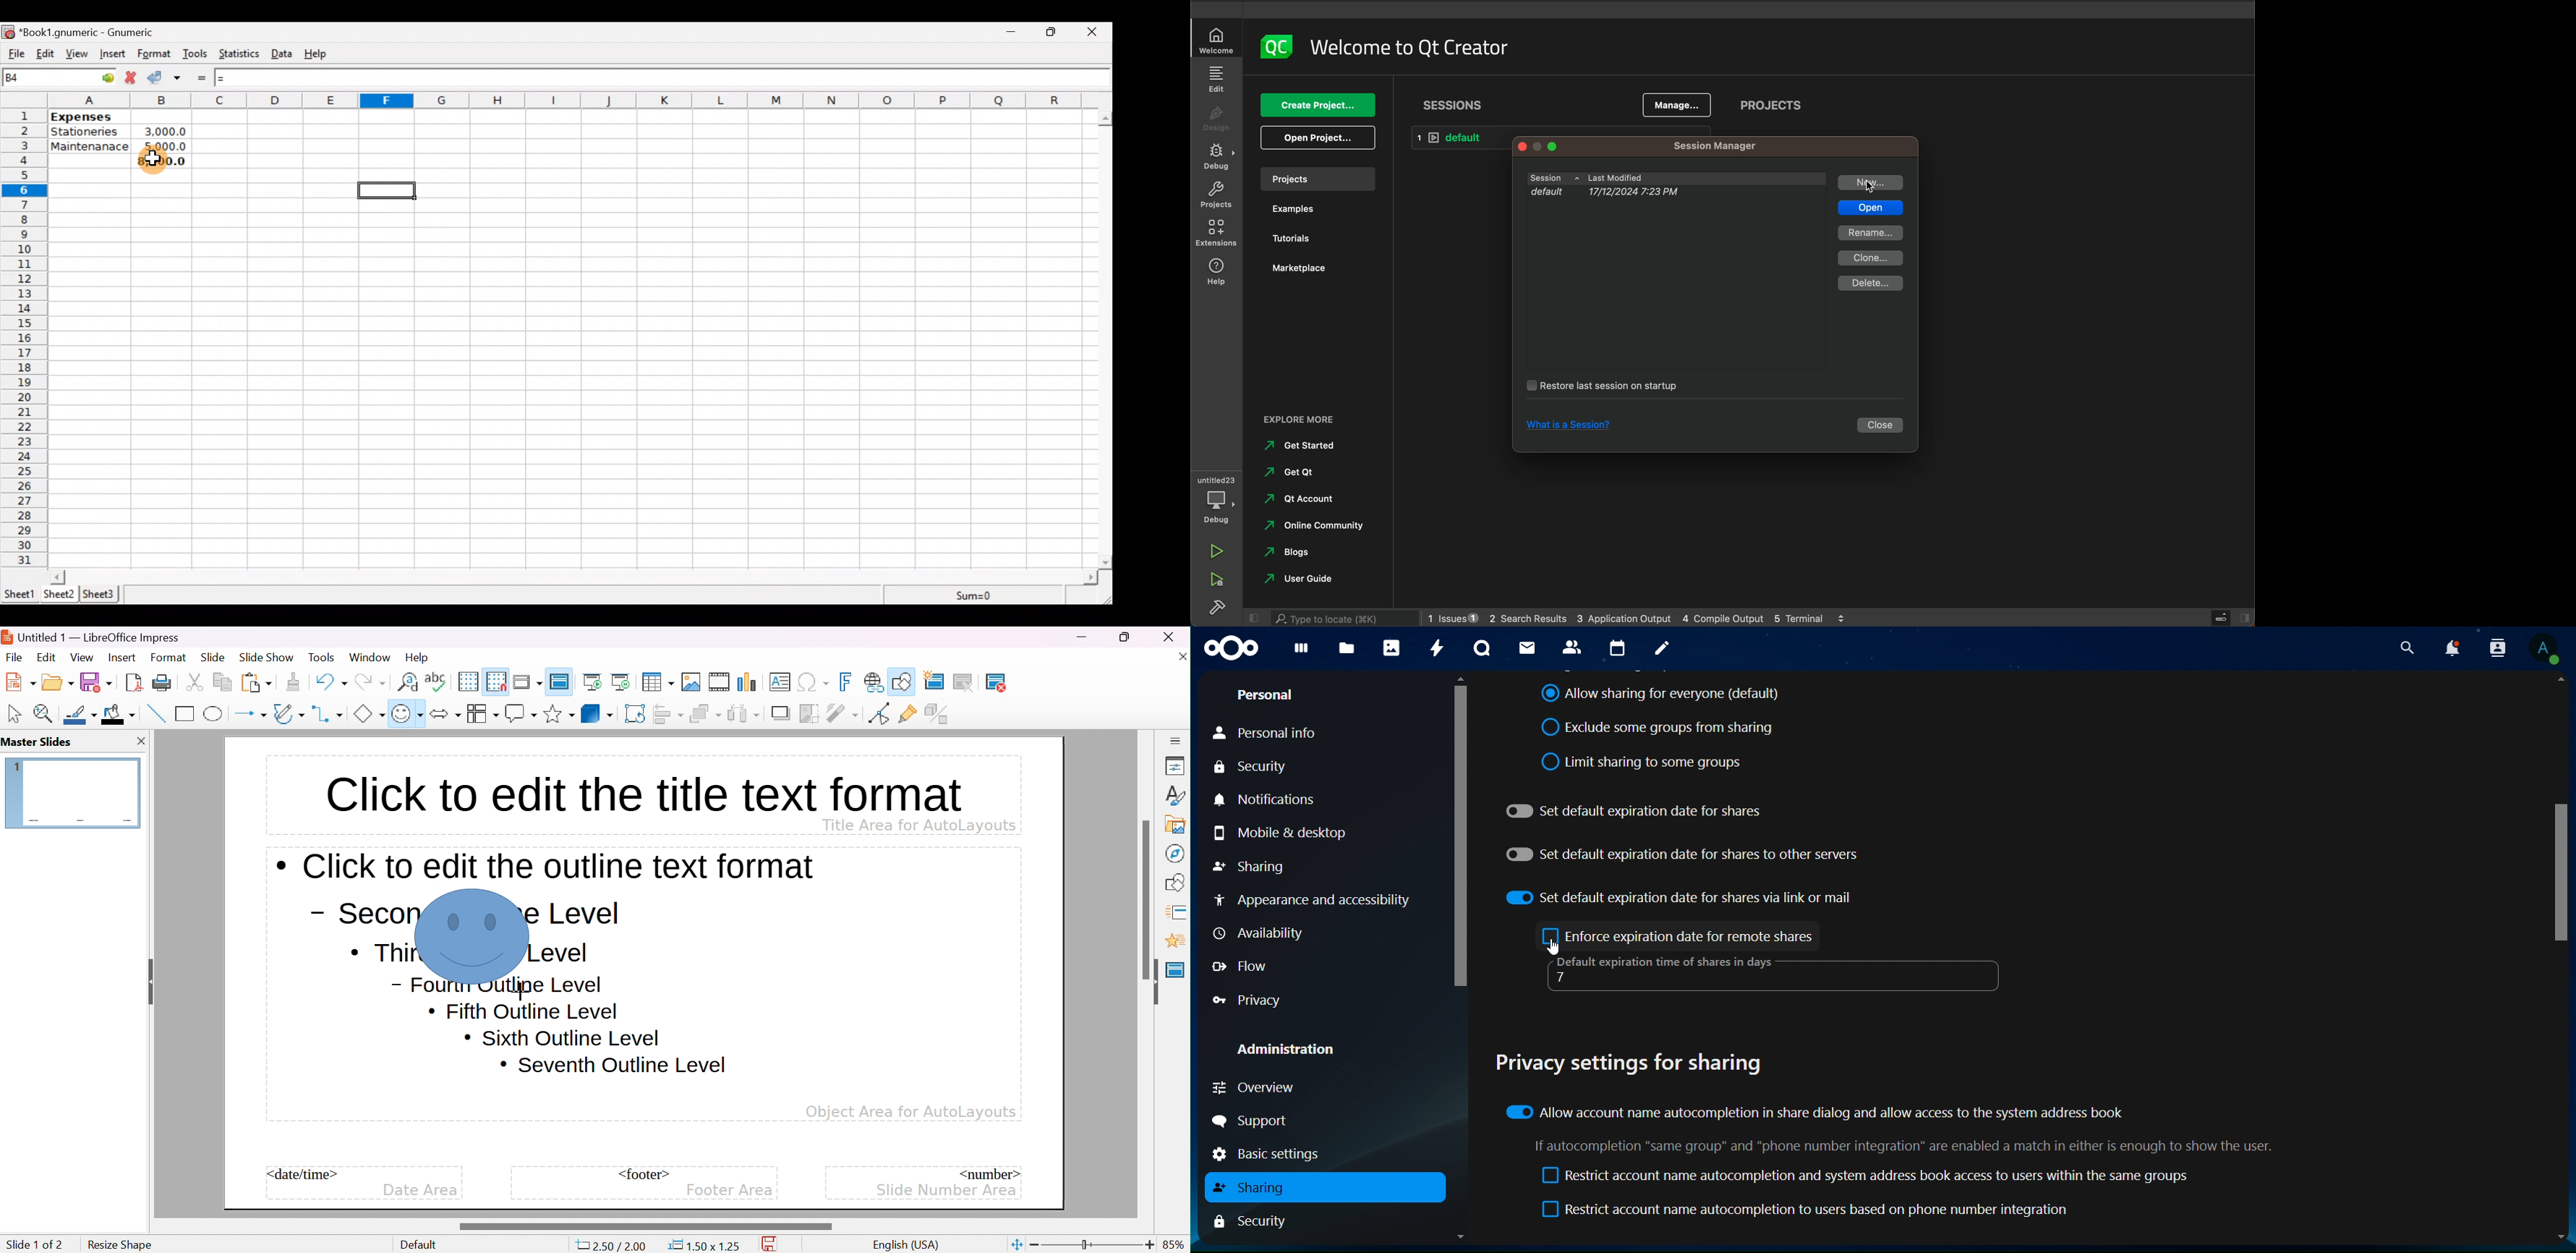 Image resolution: width=2576 pixels, height=1260 pixels. Describe the element at coordinates (369, 657) in the screenshot. I see `window` at that location.